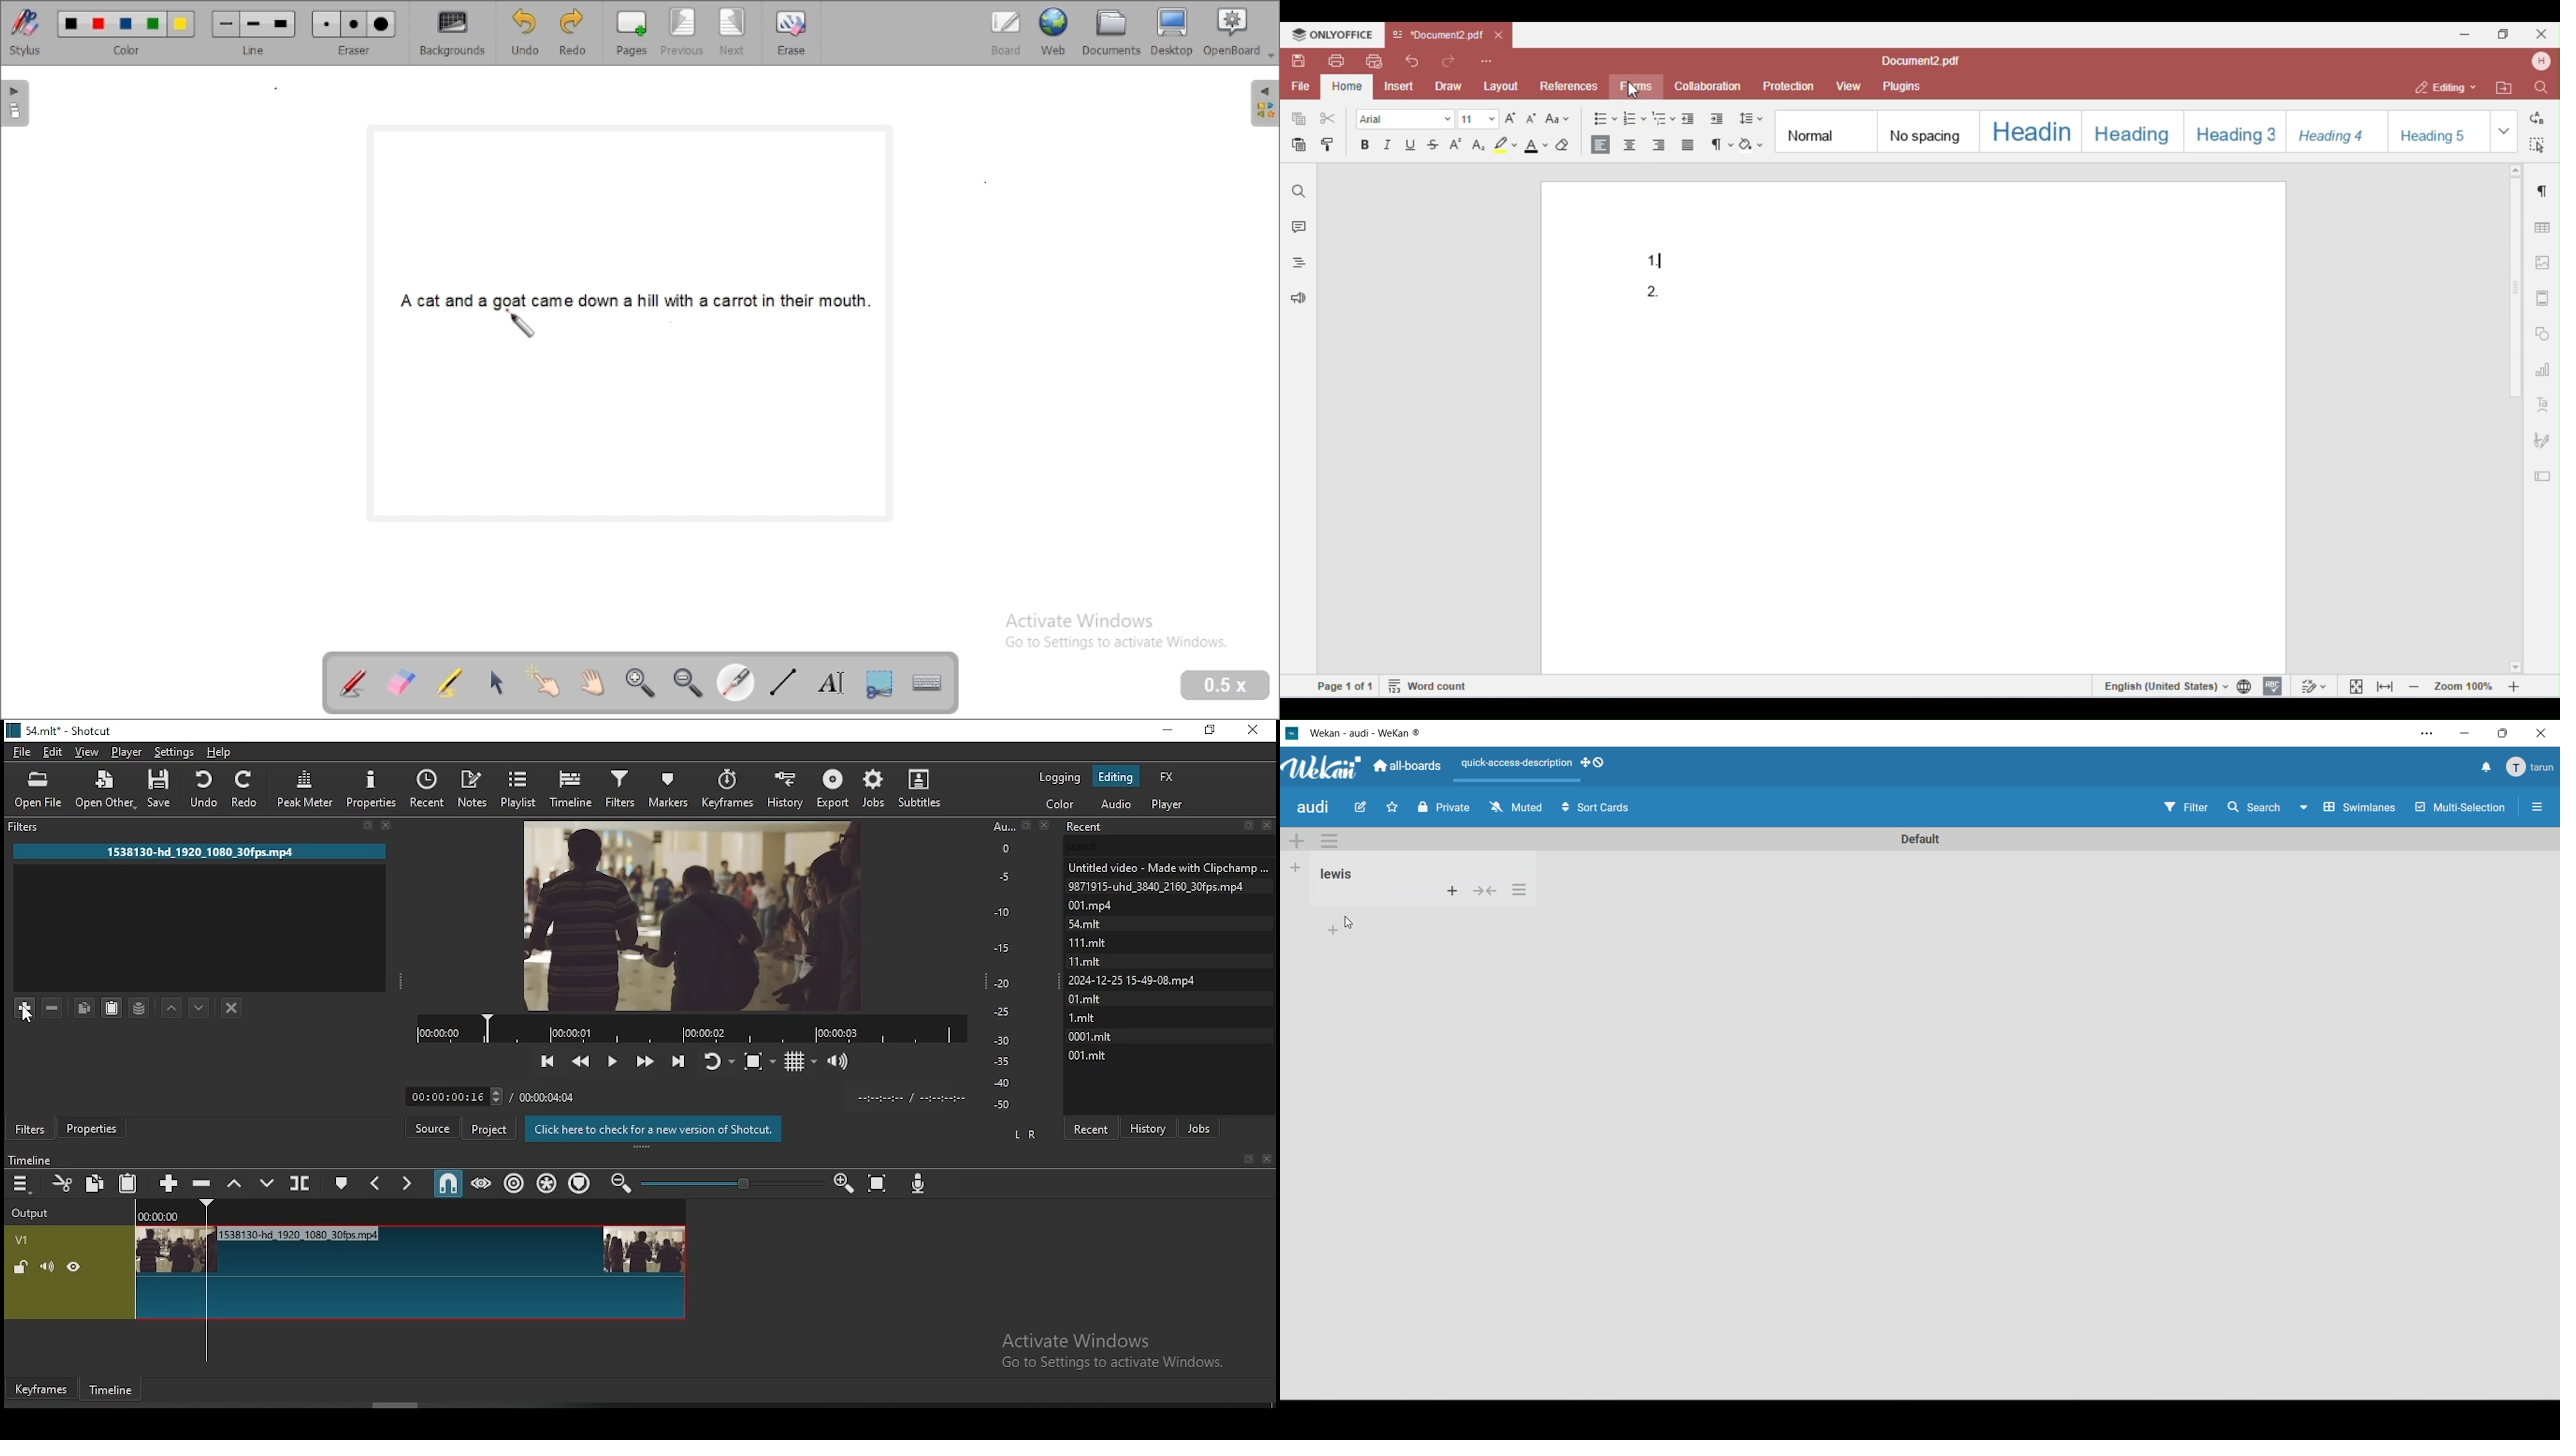  I want to click on 0l.mit, so click(1087, 998).